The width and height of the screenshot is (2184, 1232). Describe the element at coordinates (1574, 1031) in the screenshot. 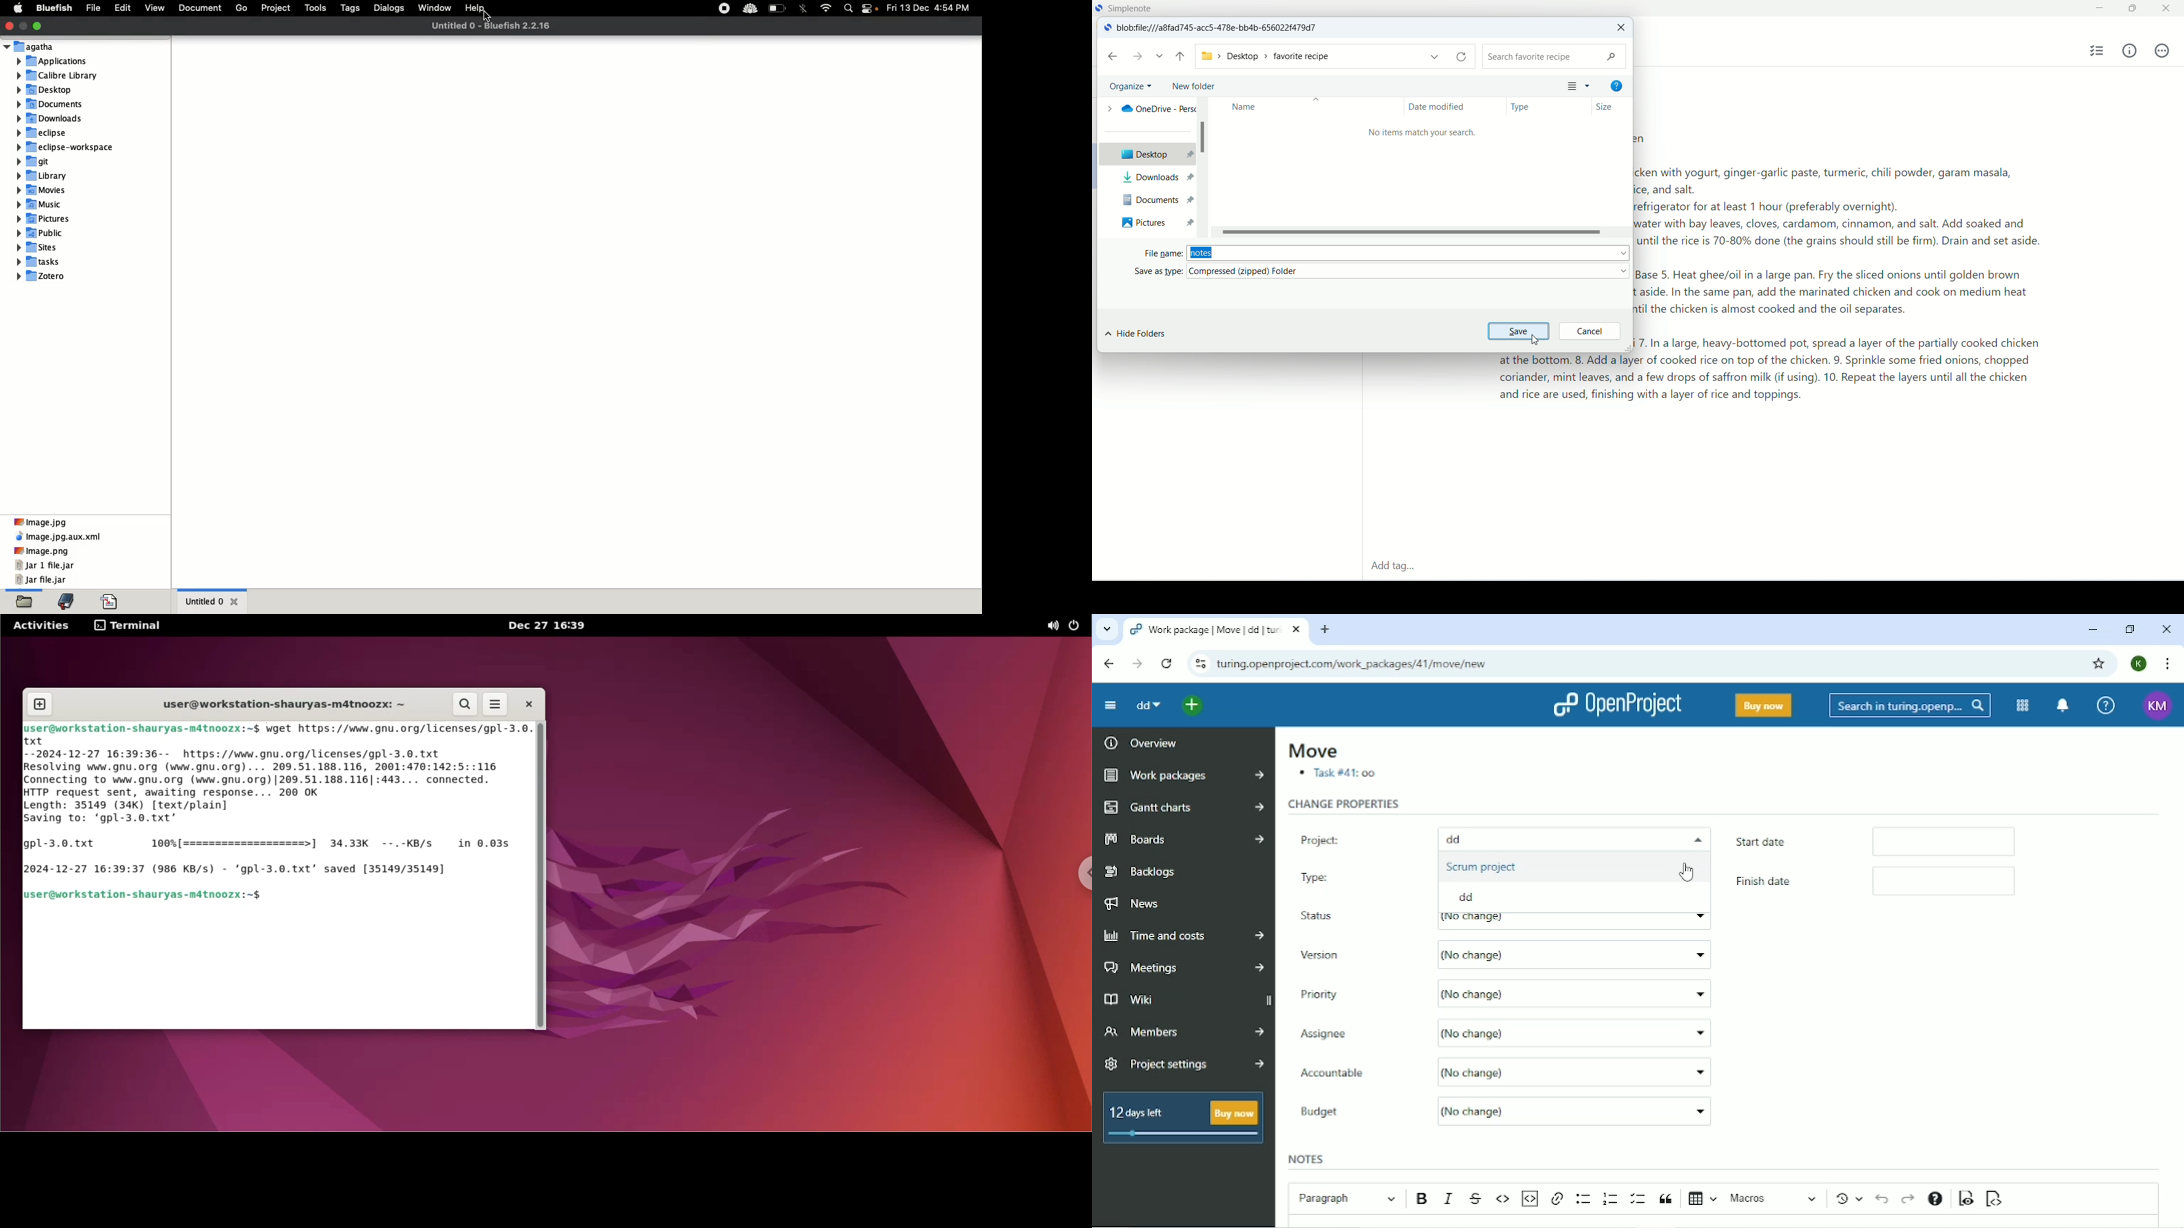

I see `(No change)` at that location.